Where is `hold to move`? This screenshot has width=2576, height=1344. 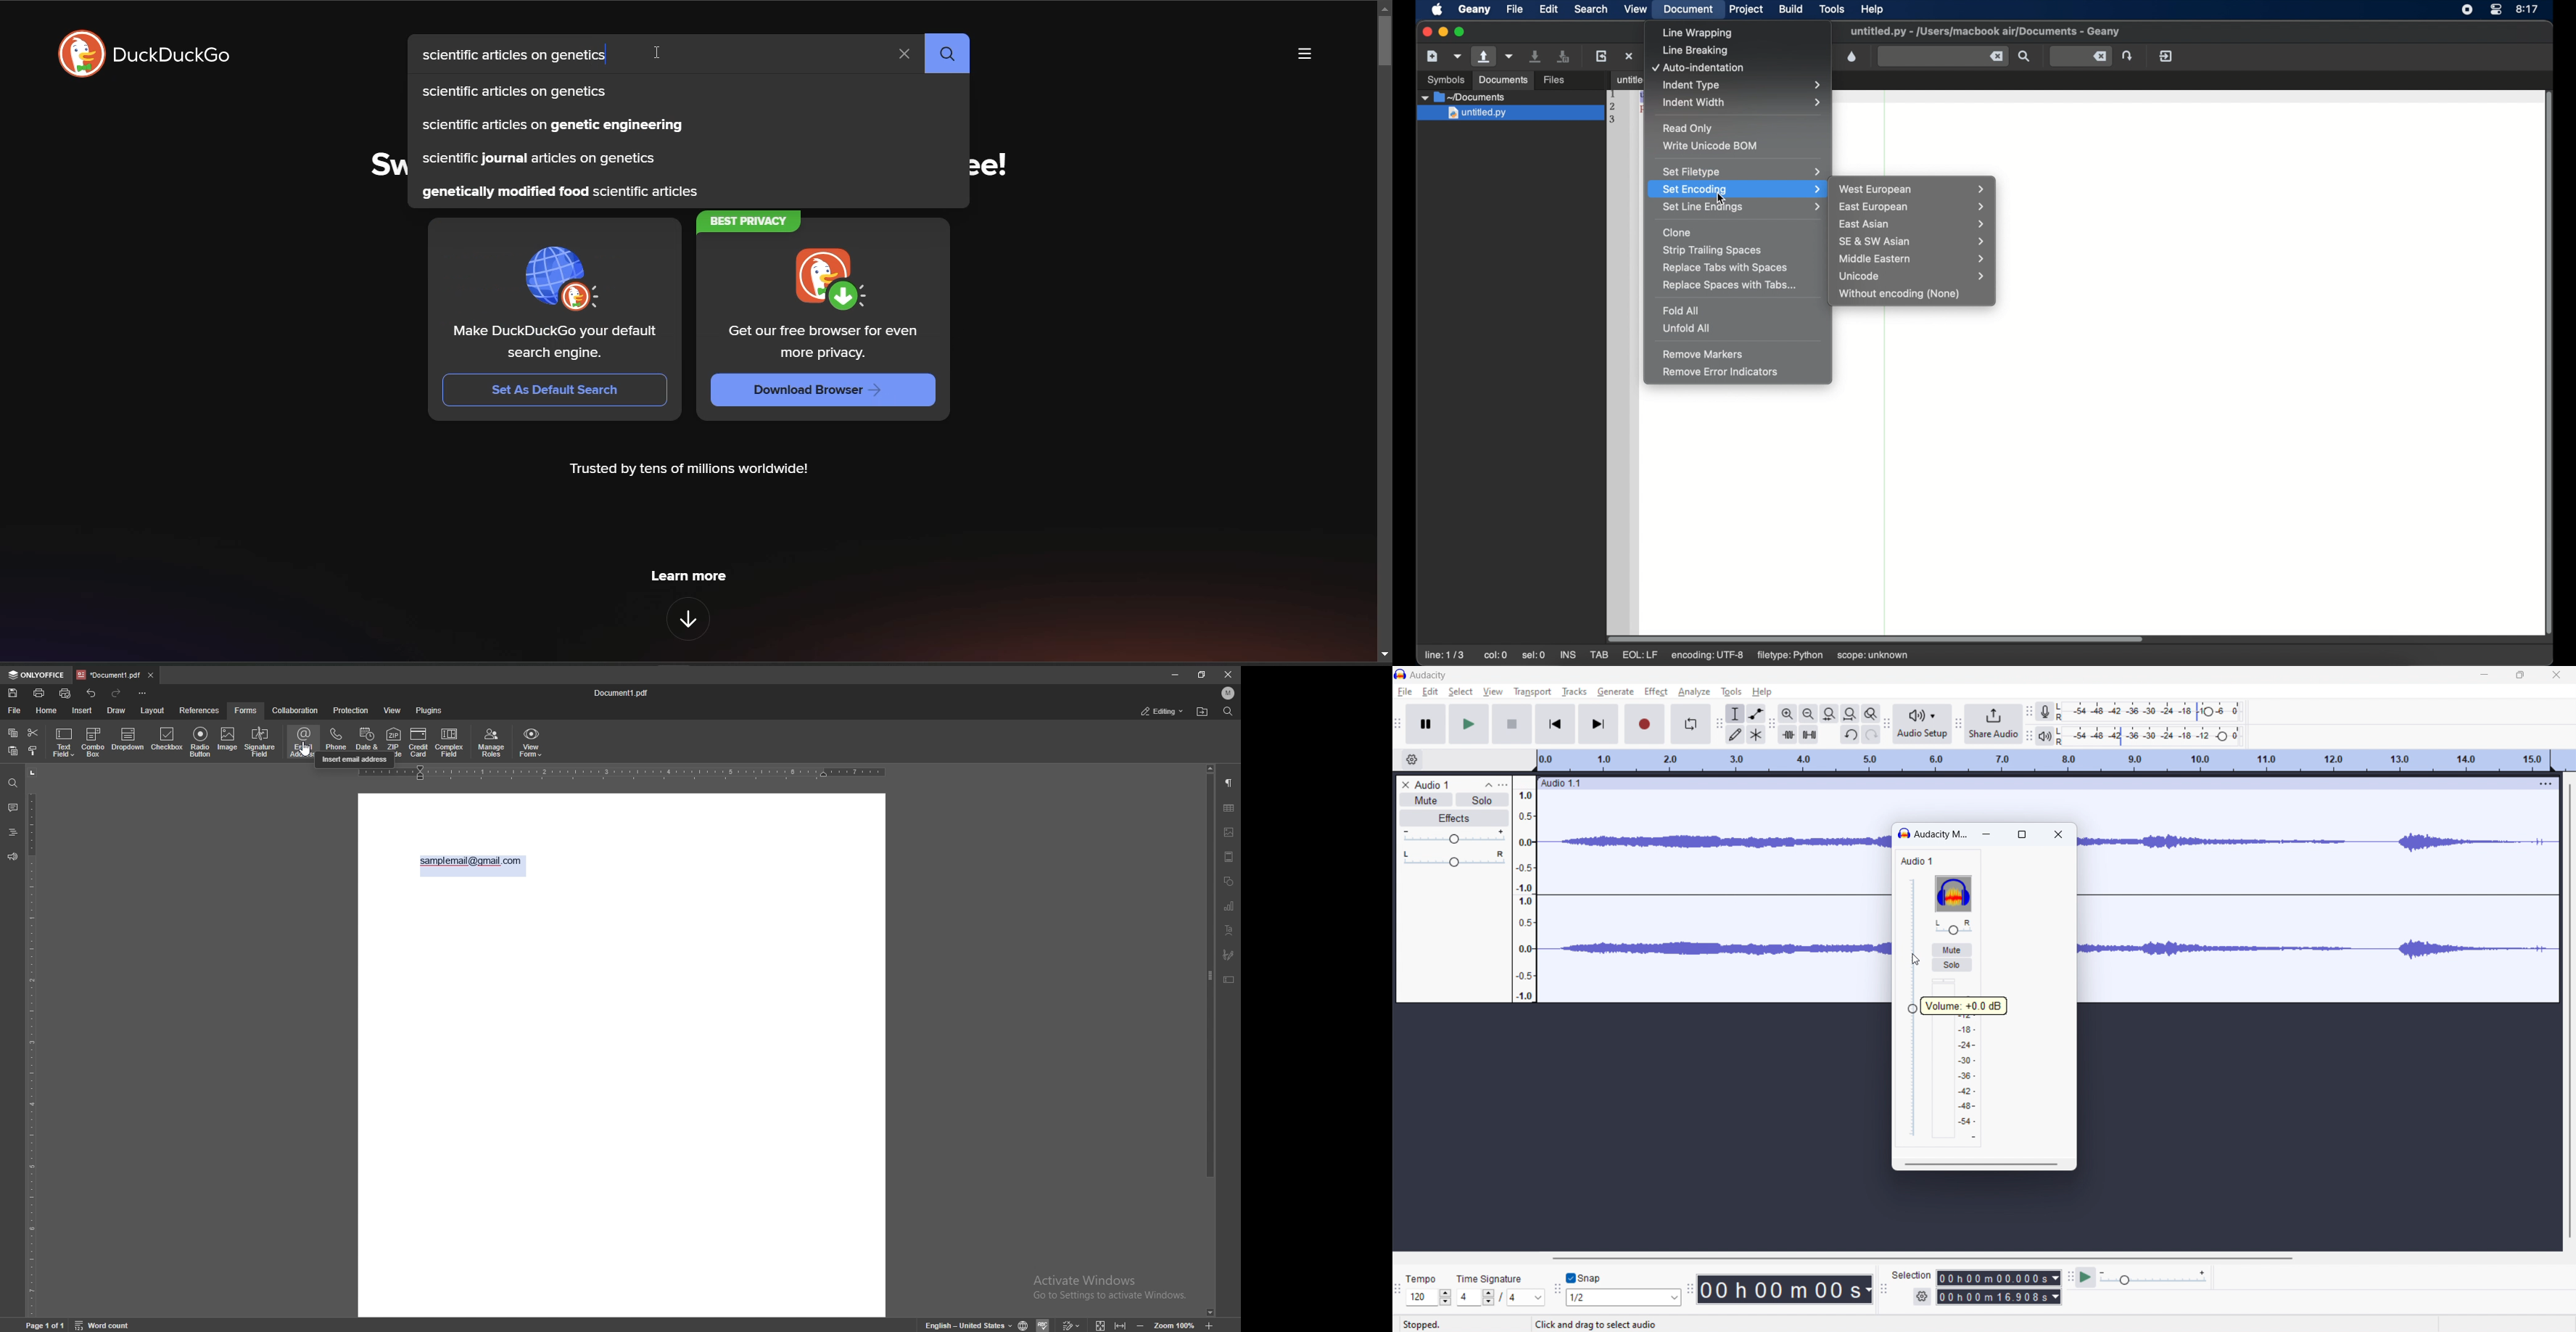
hold to move is located at coordinates (2034, 782).